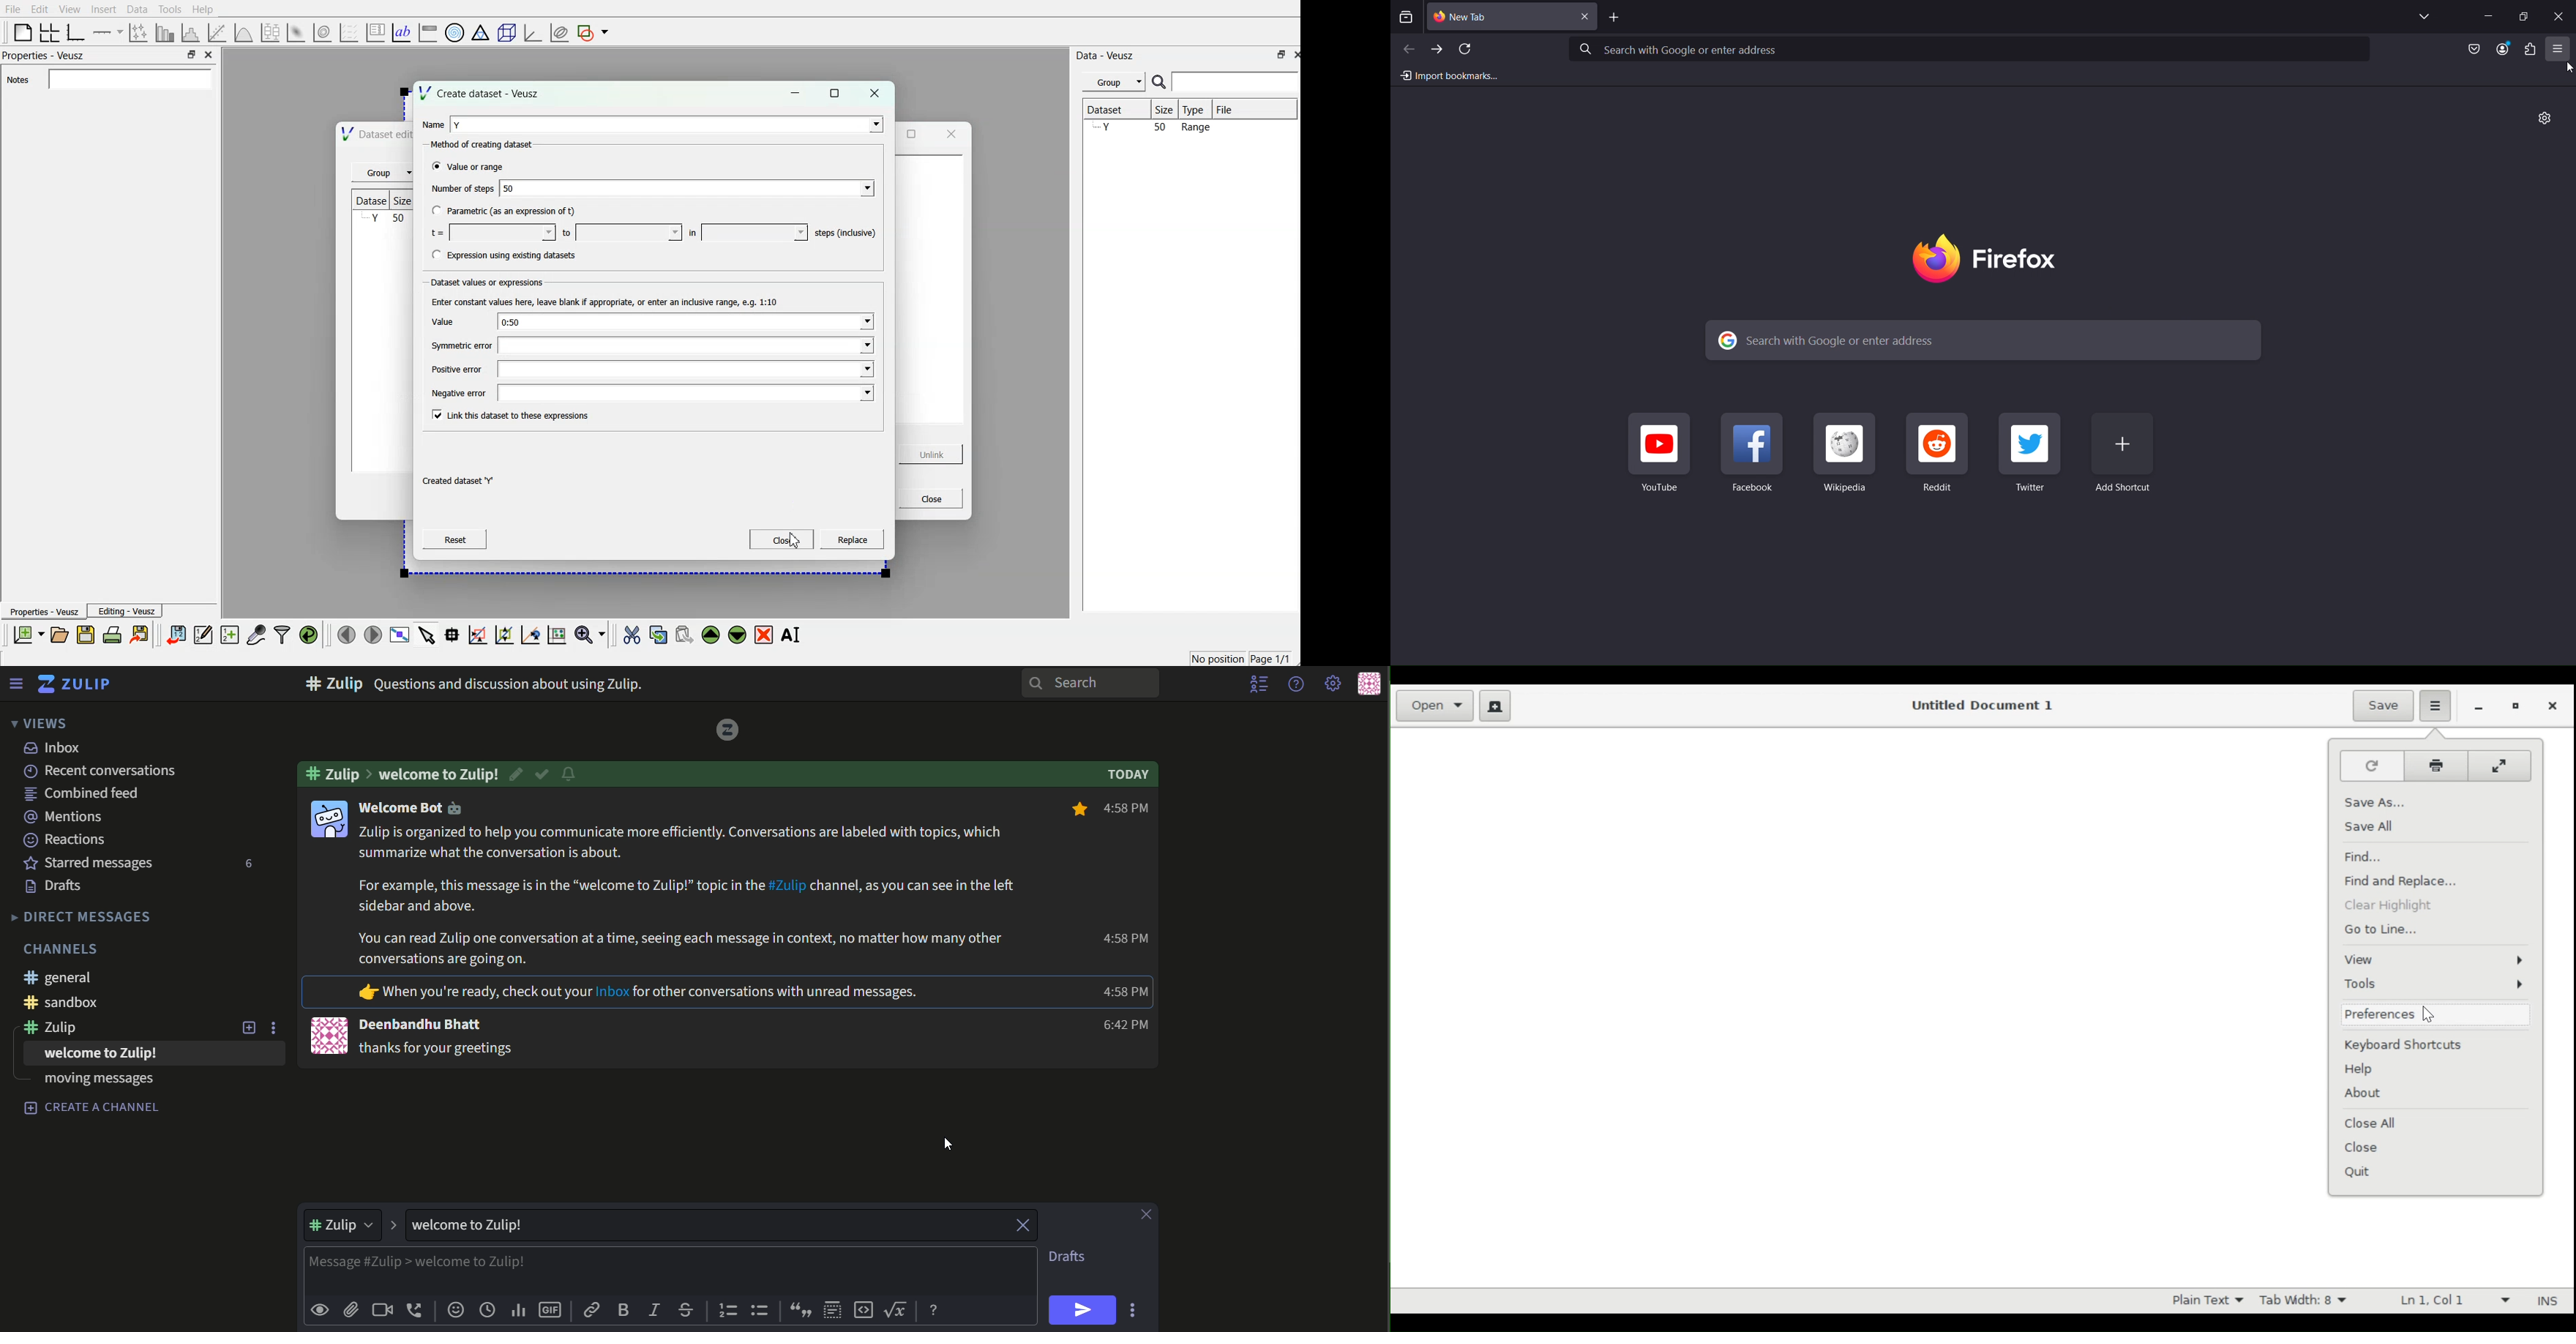  Describe the element at coordinates (796, 92) in the screenshot. I see `minimise` at that location.